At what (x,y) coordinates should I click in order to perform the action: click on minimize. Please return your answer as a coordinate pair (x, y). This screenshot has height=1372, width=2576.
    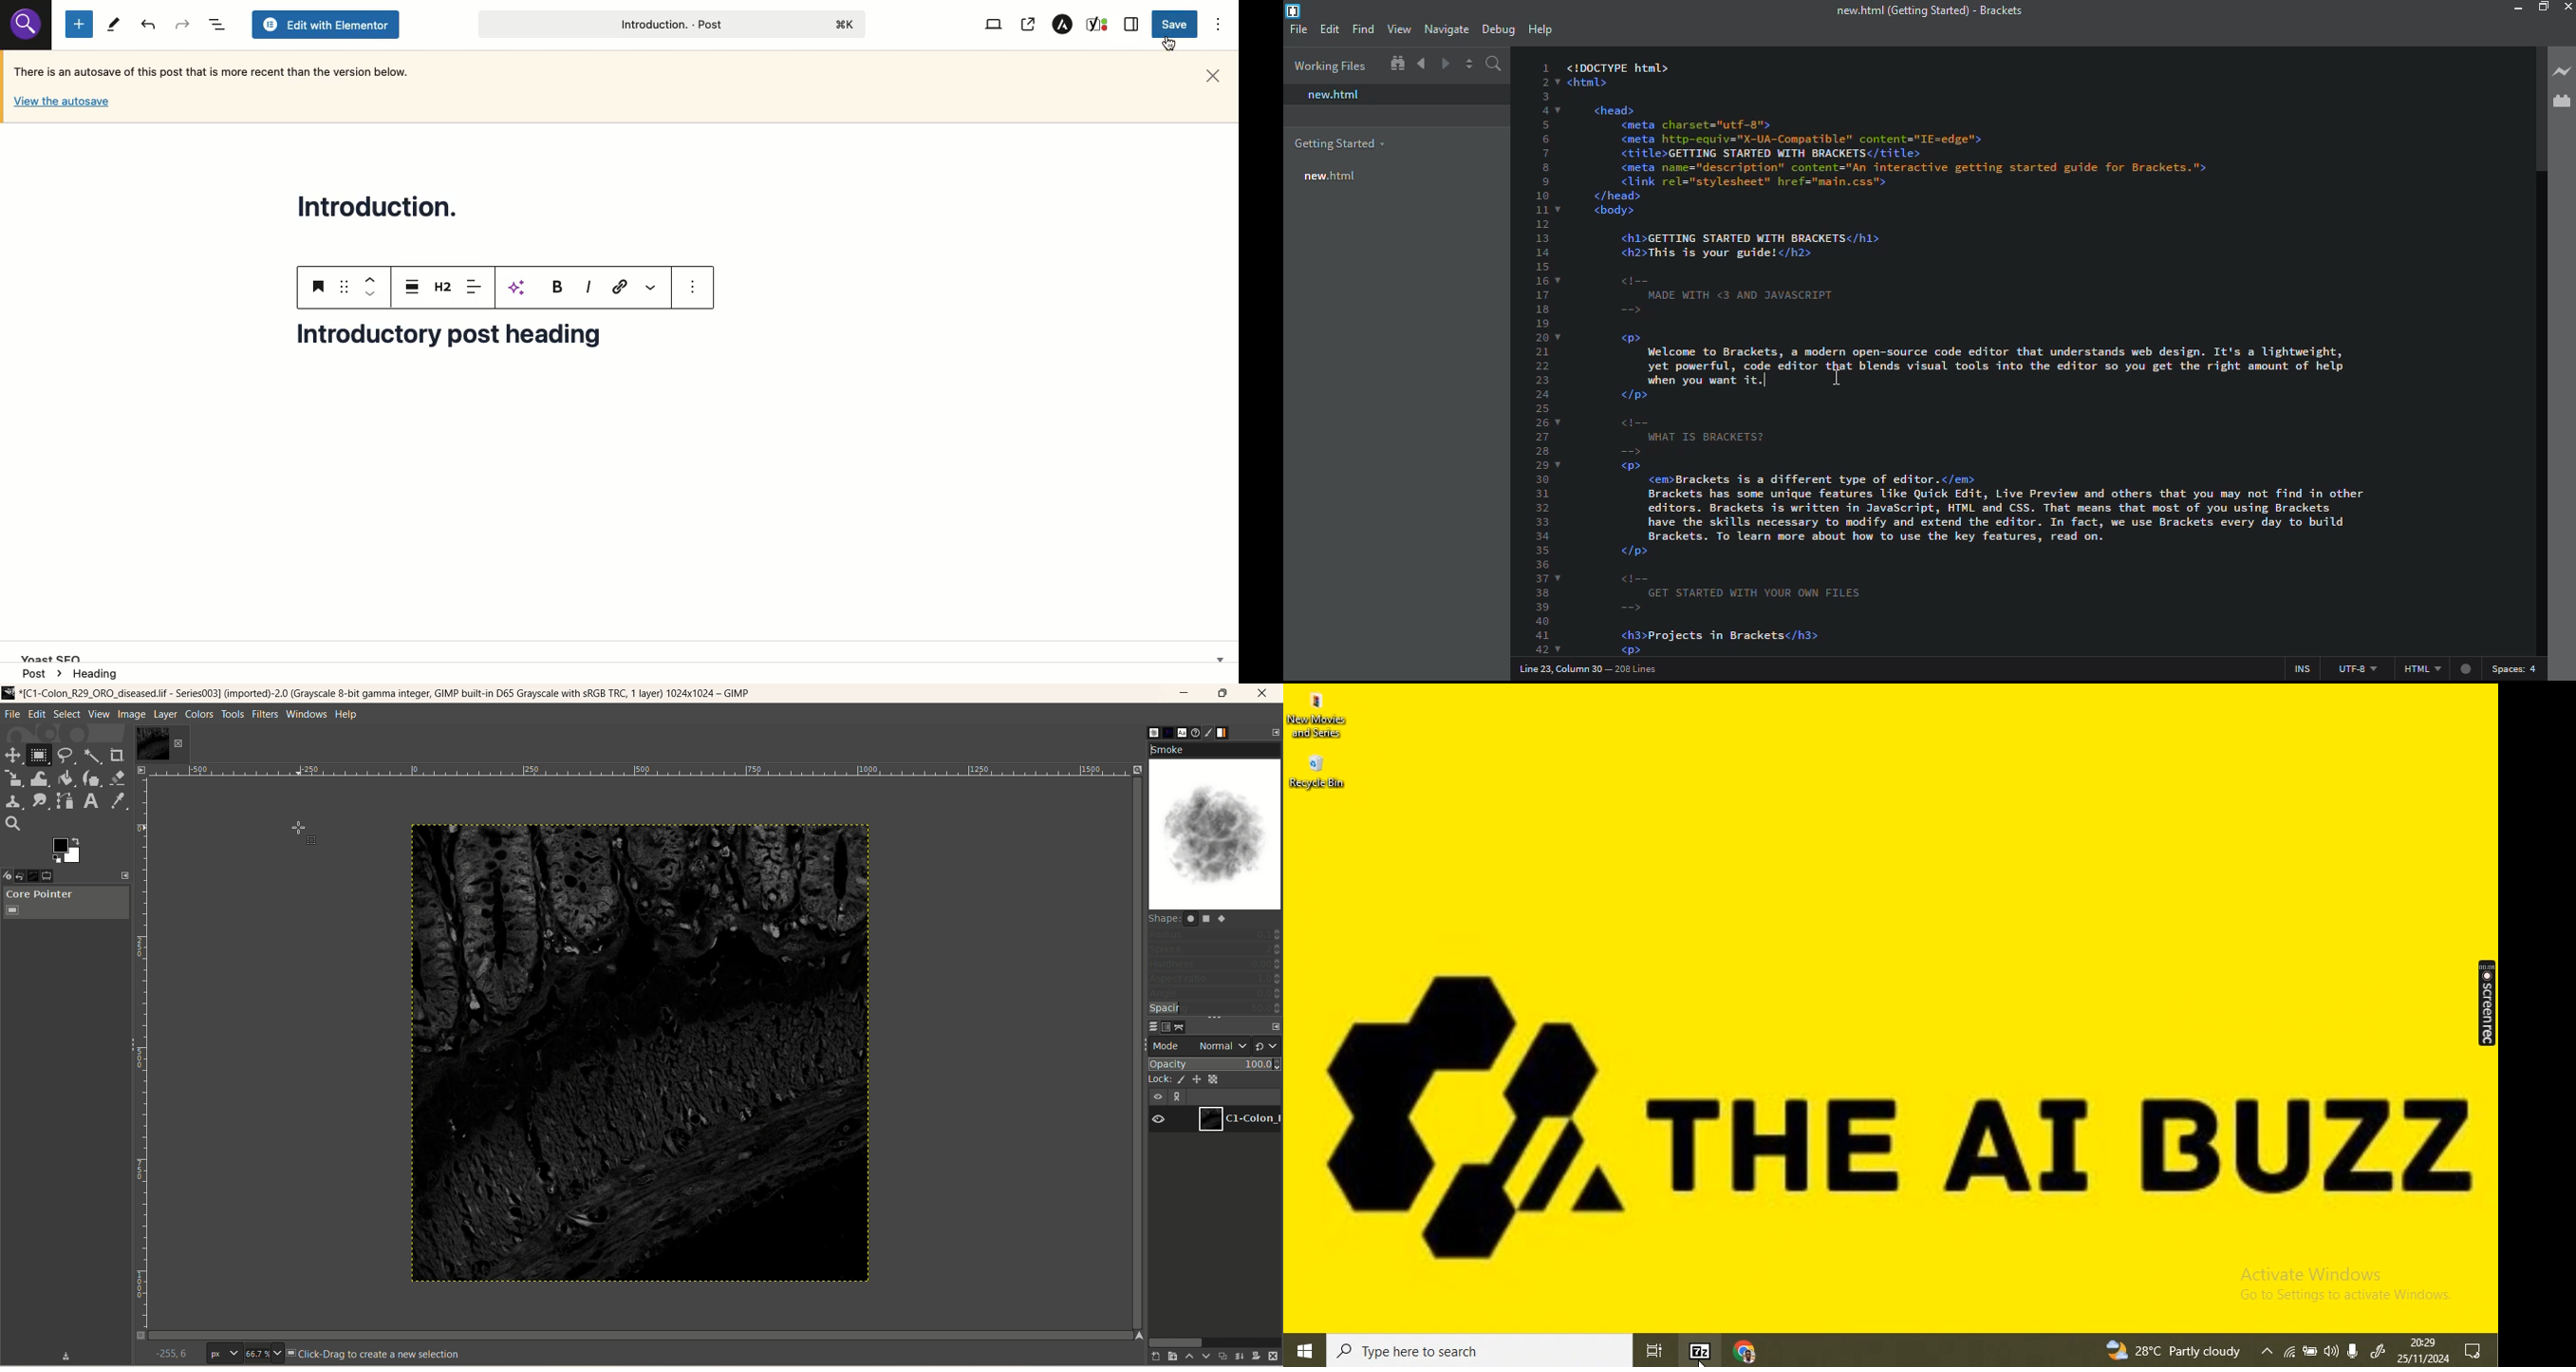
    Looking at the image, I should click on (2507, 8).